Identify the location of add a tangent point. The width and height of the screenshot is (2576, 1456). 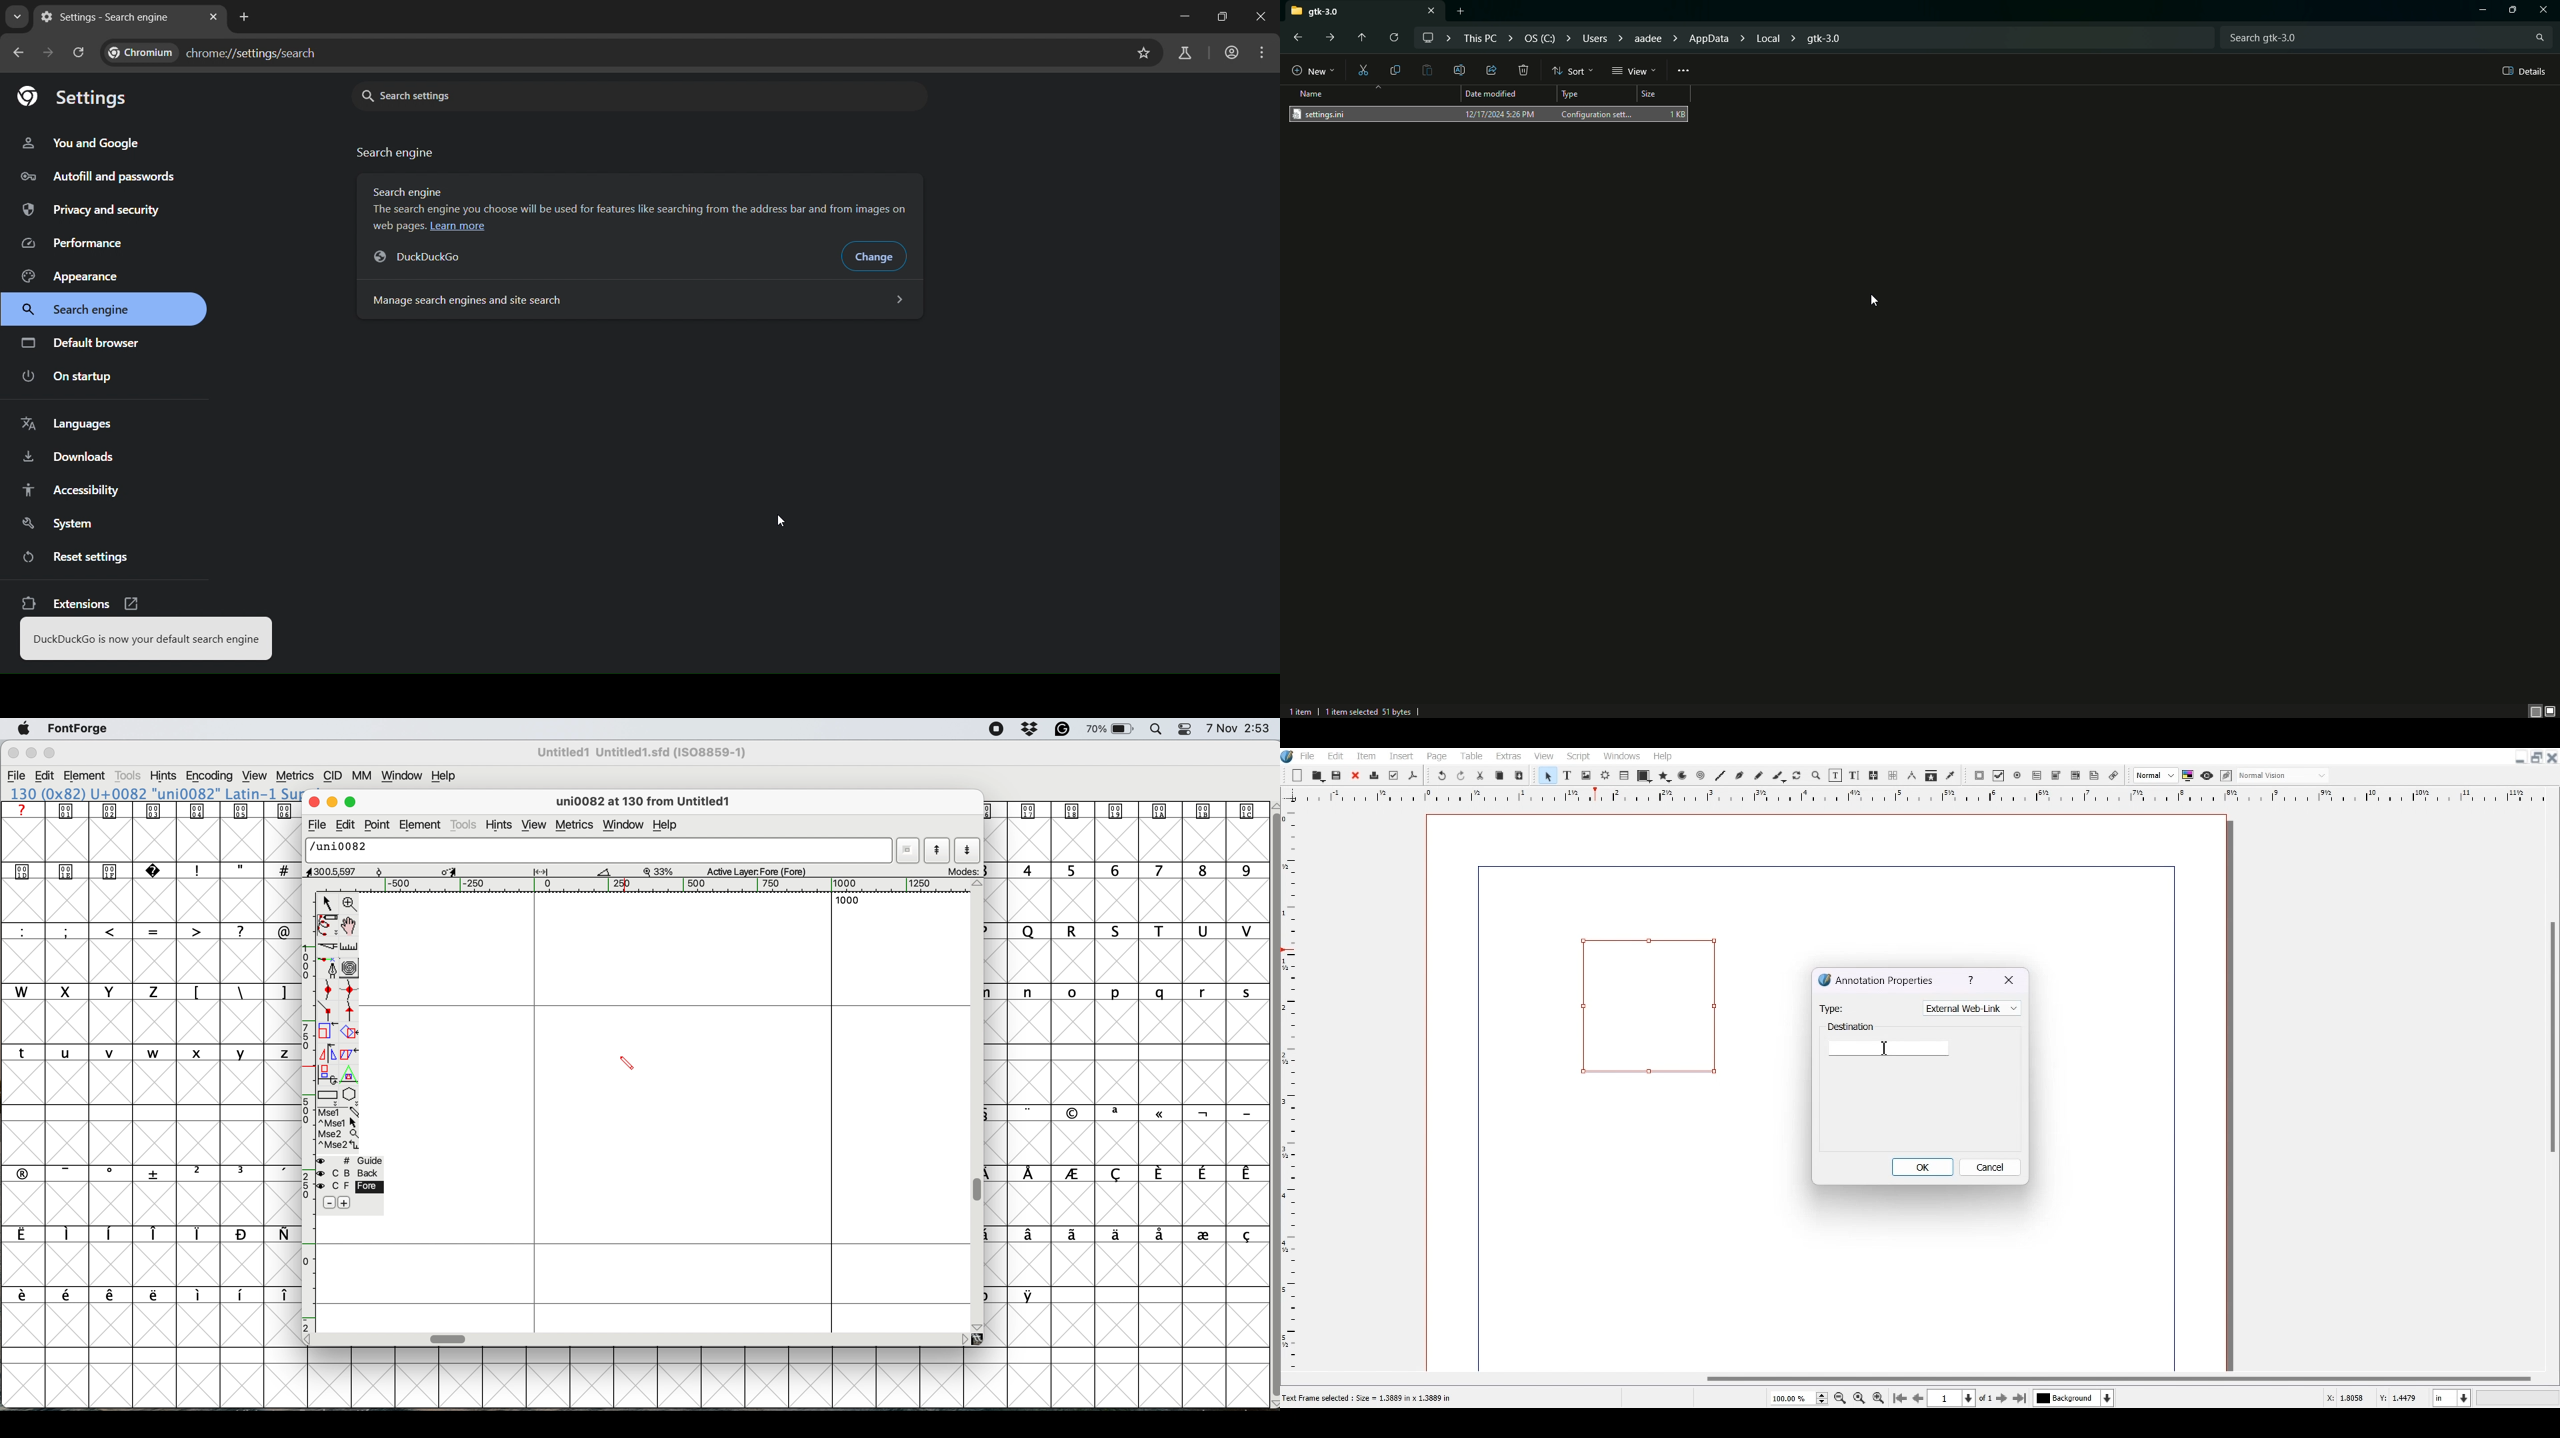
(351, 1013).